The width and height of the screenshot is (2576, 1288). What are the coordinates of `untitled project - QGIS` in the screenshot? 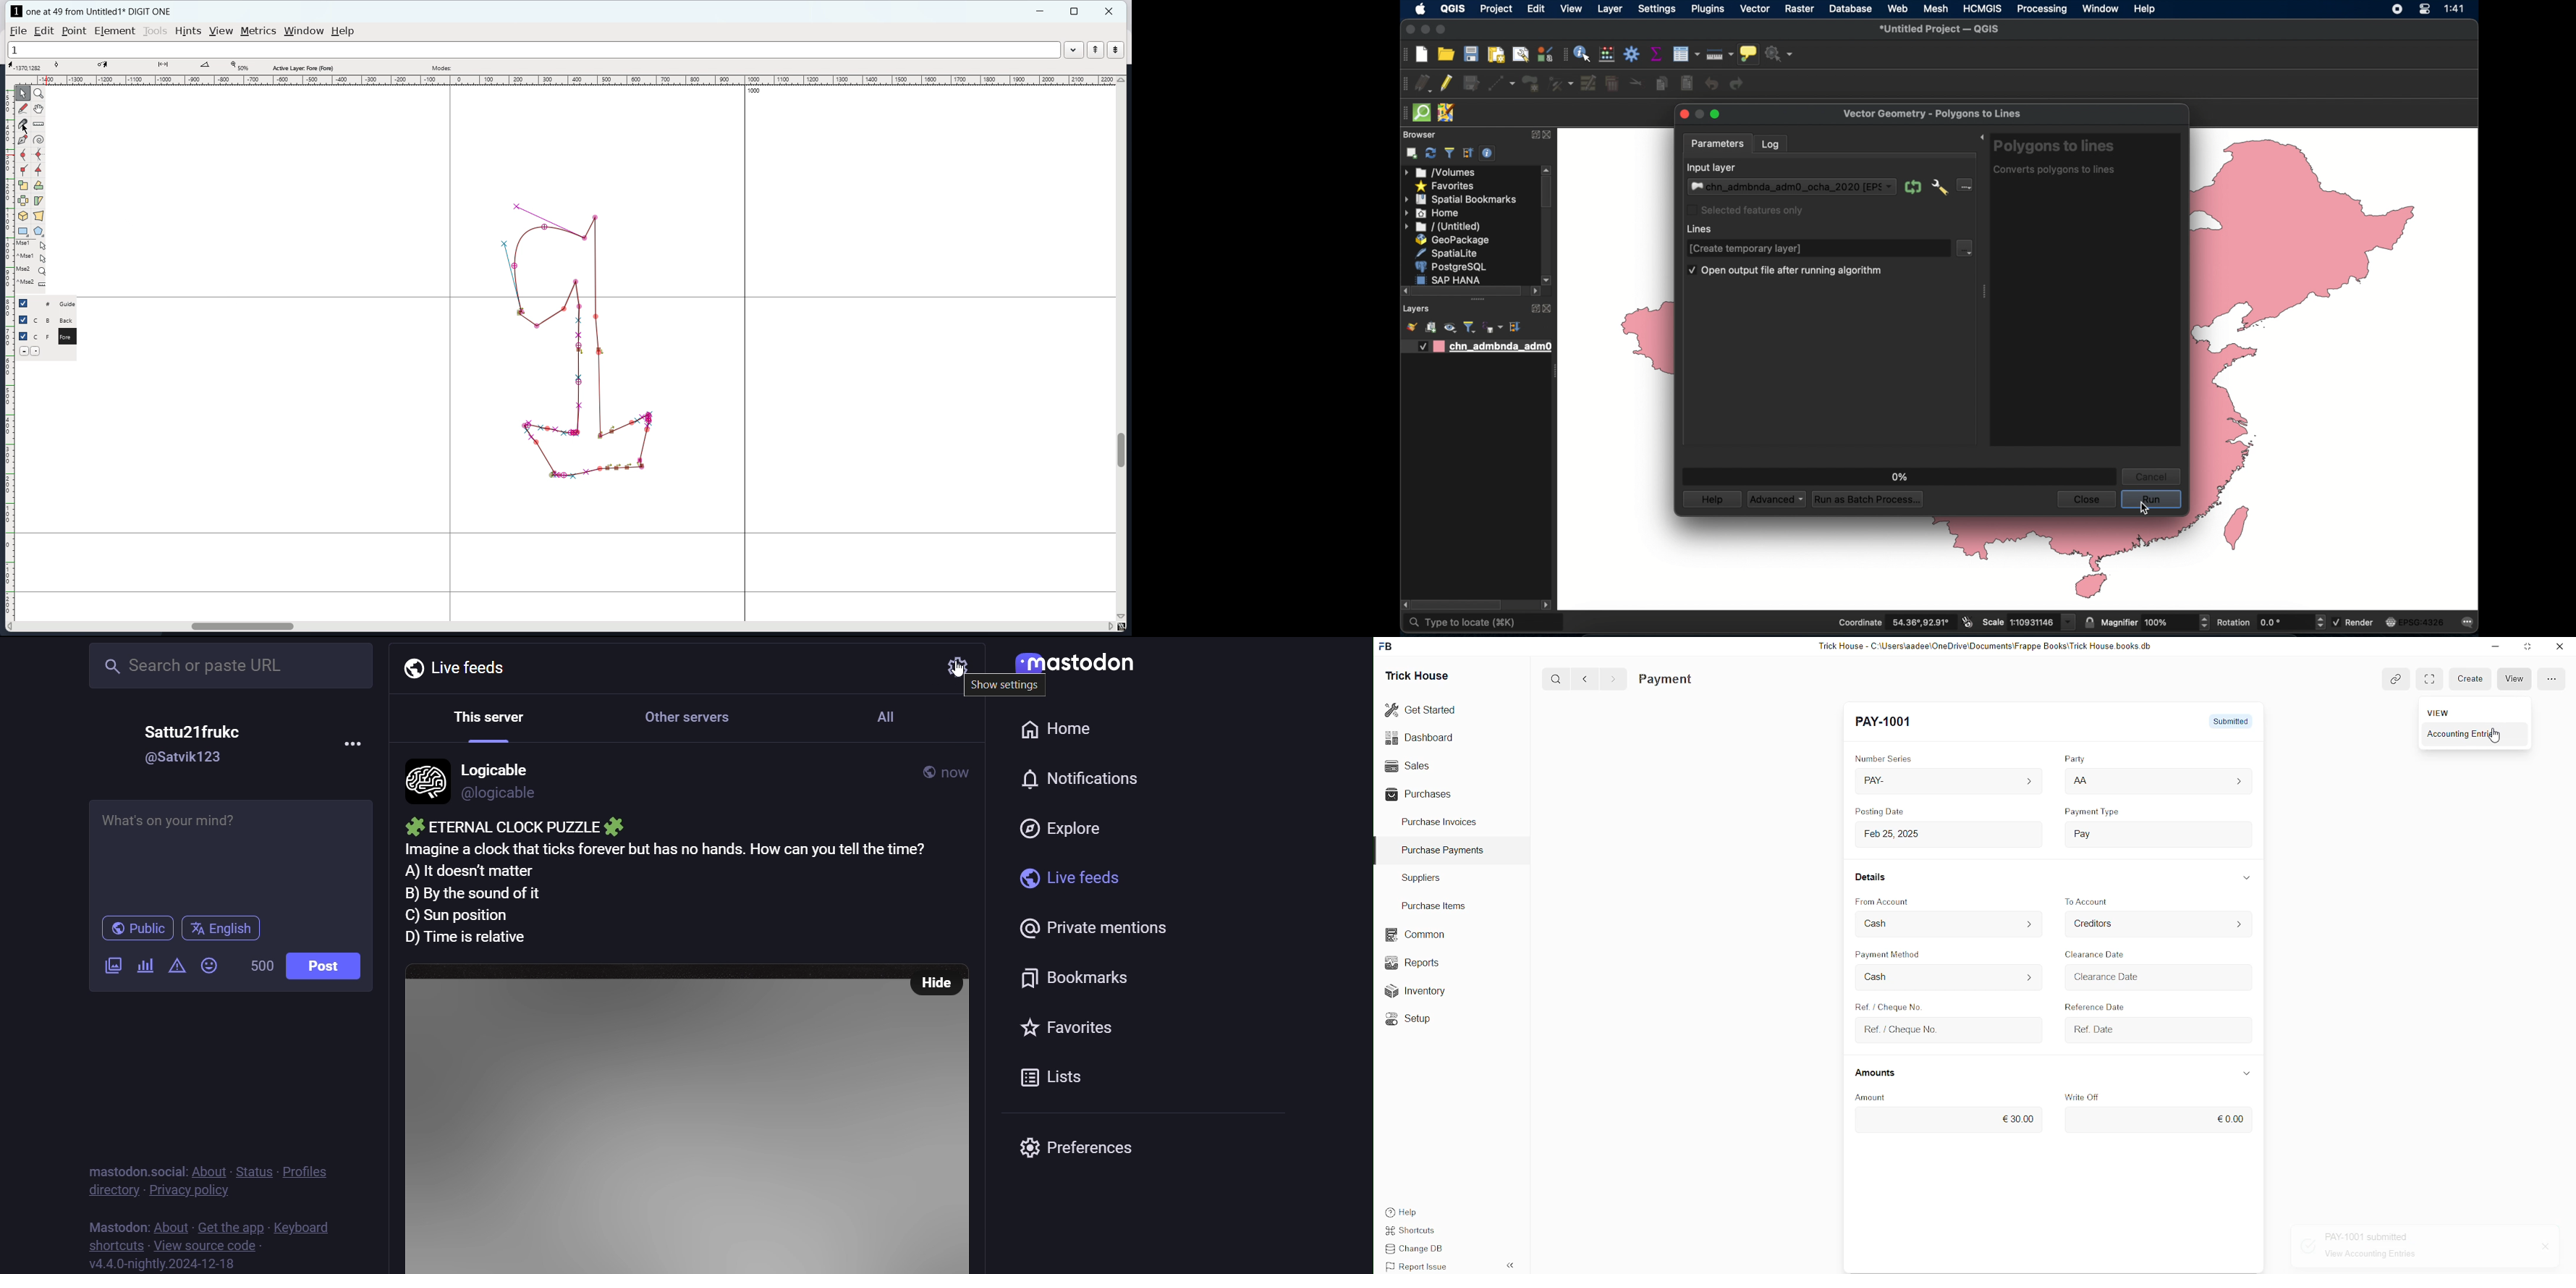 It's located at (1940, 30).